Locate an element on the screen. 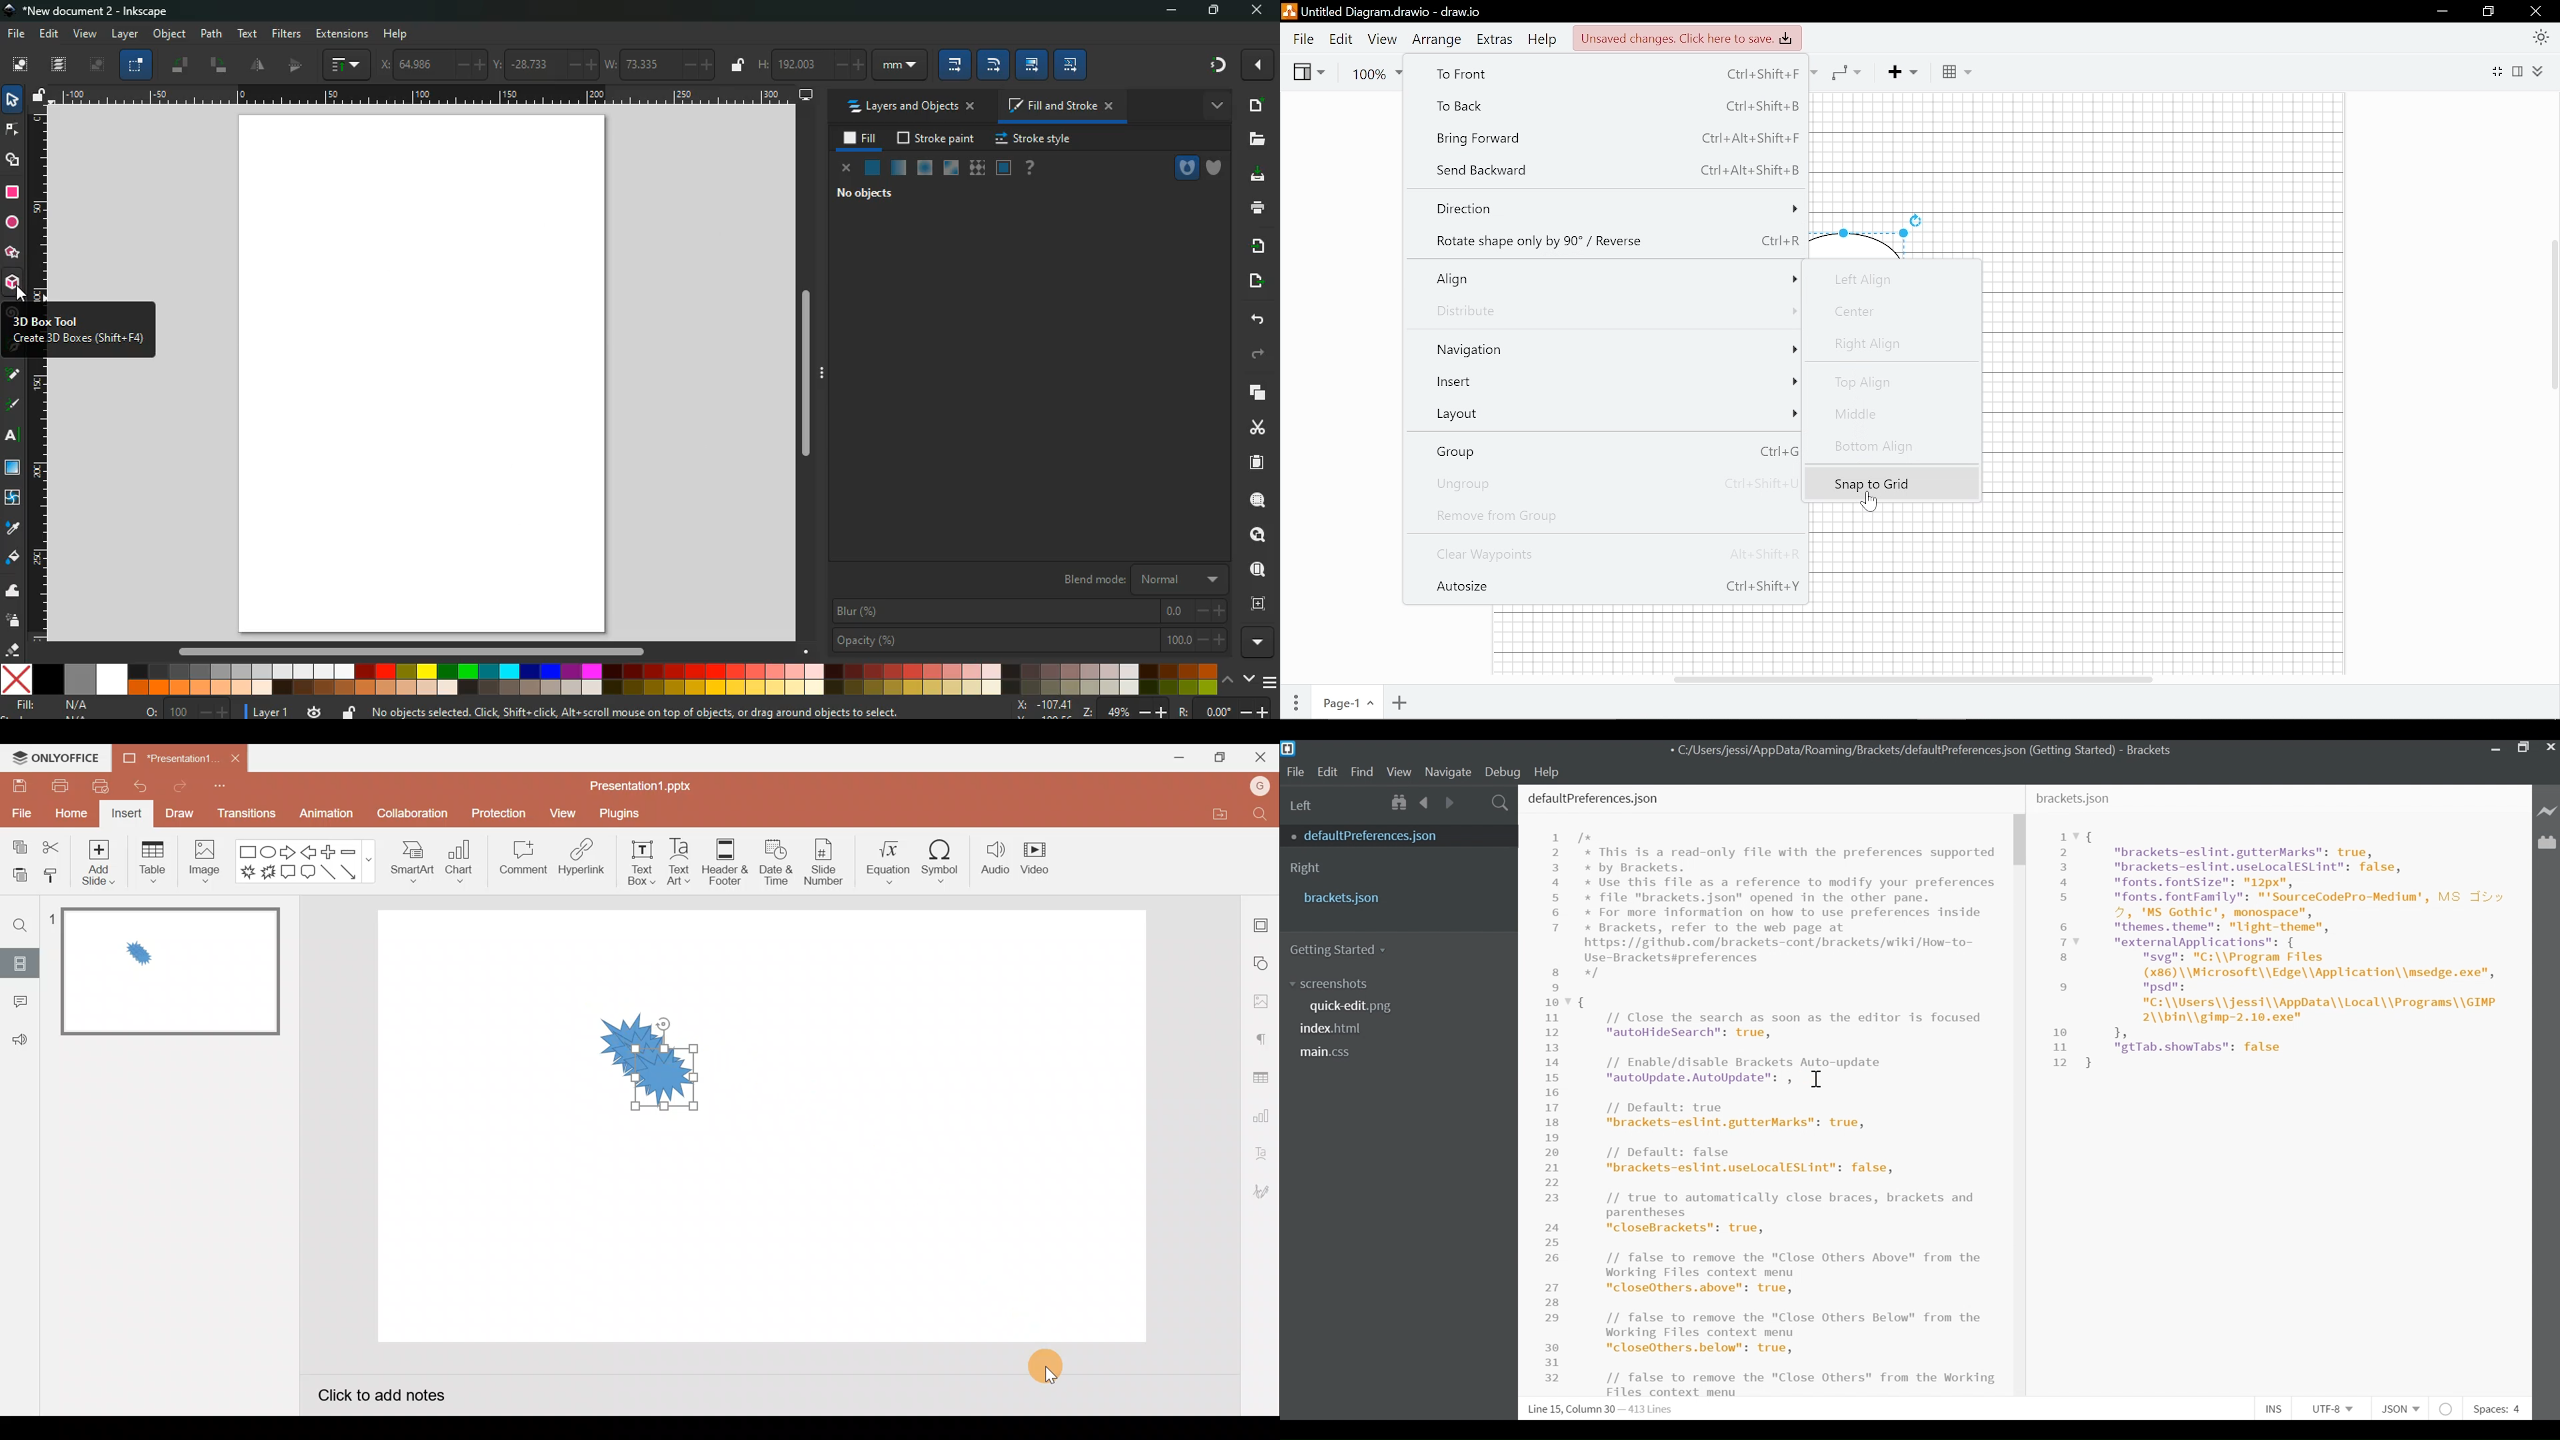  Unsaved images, click here to save is located at coordinates (1686, 39).